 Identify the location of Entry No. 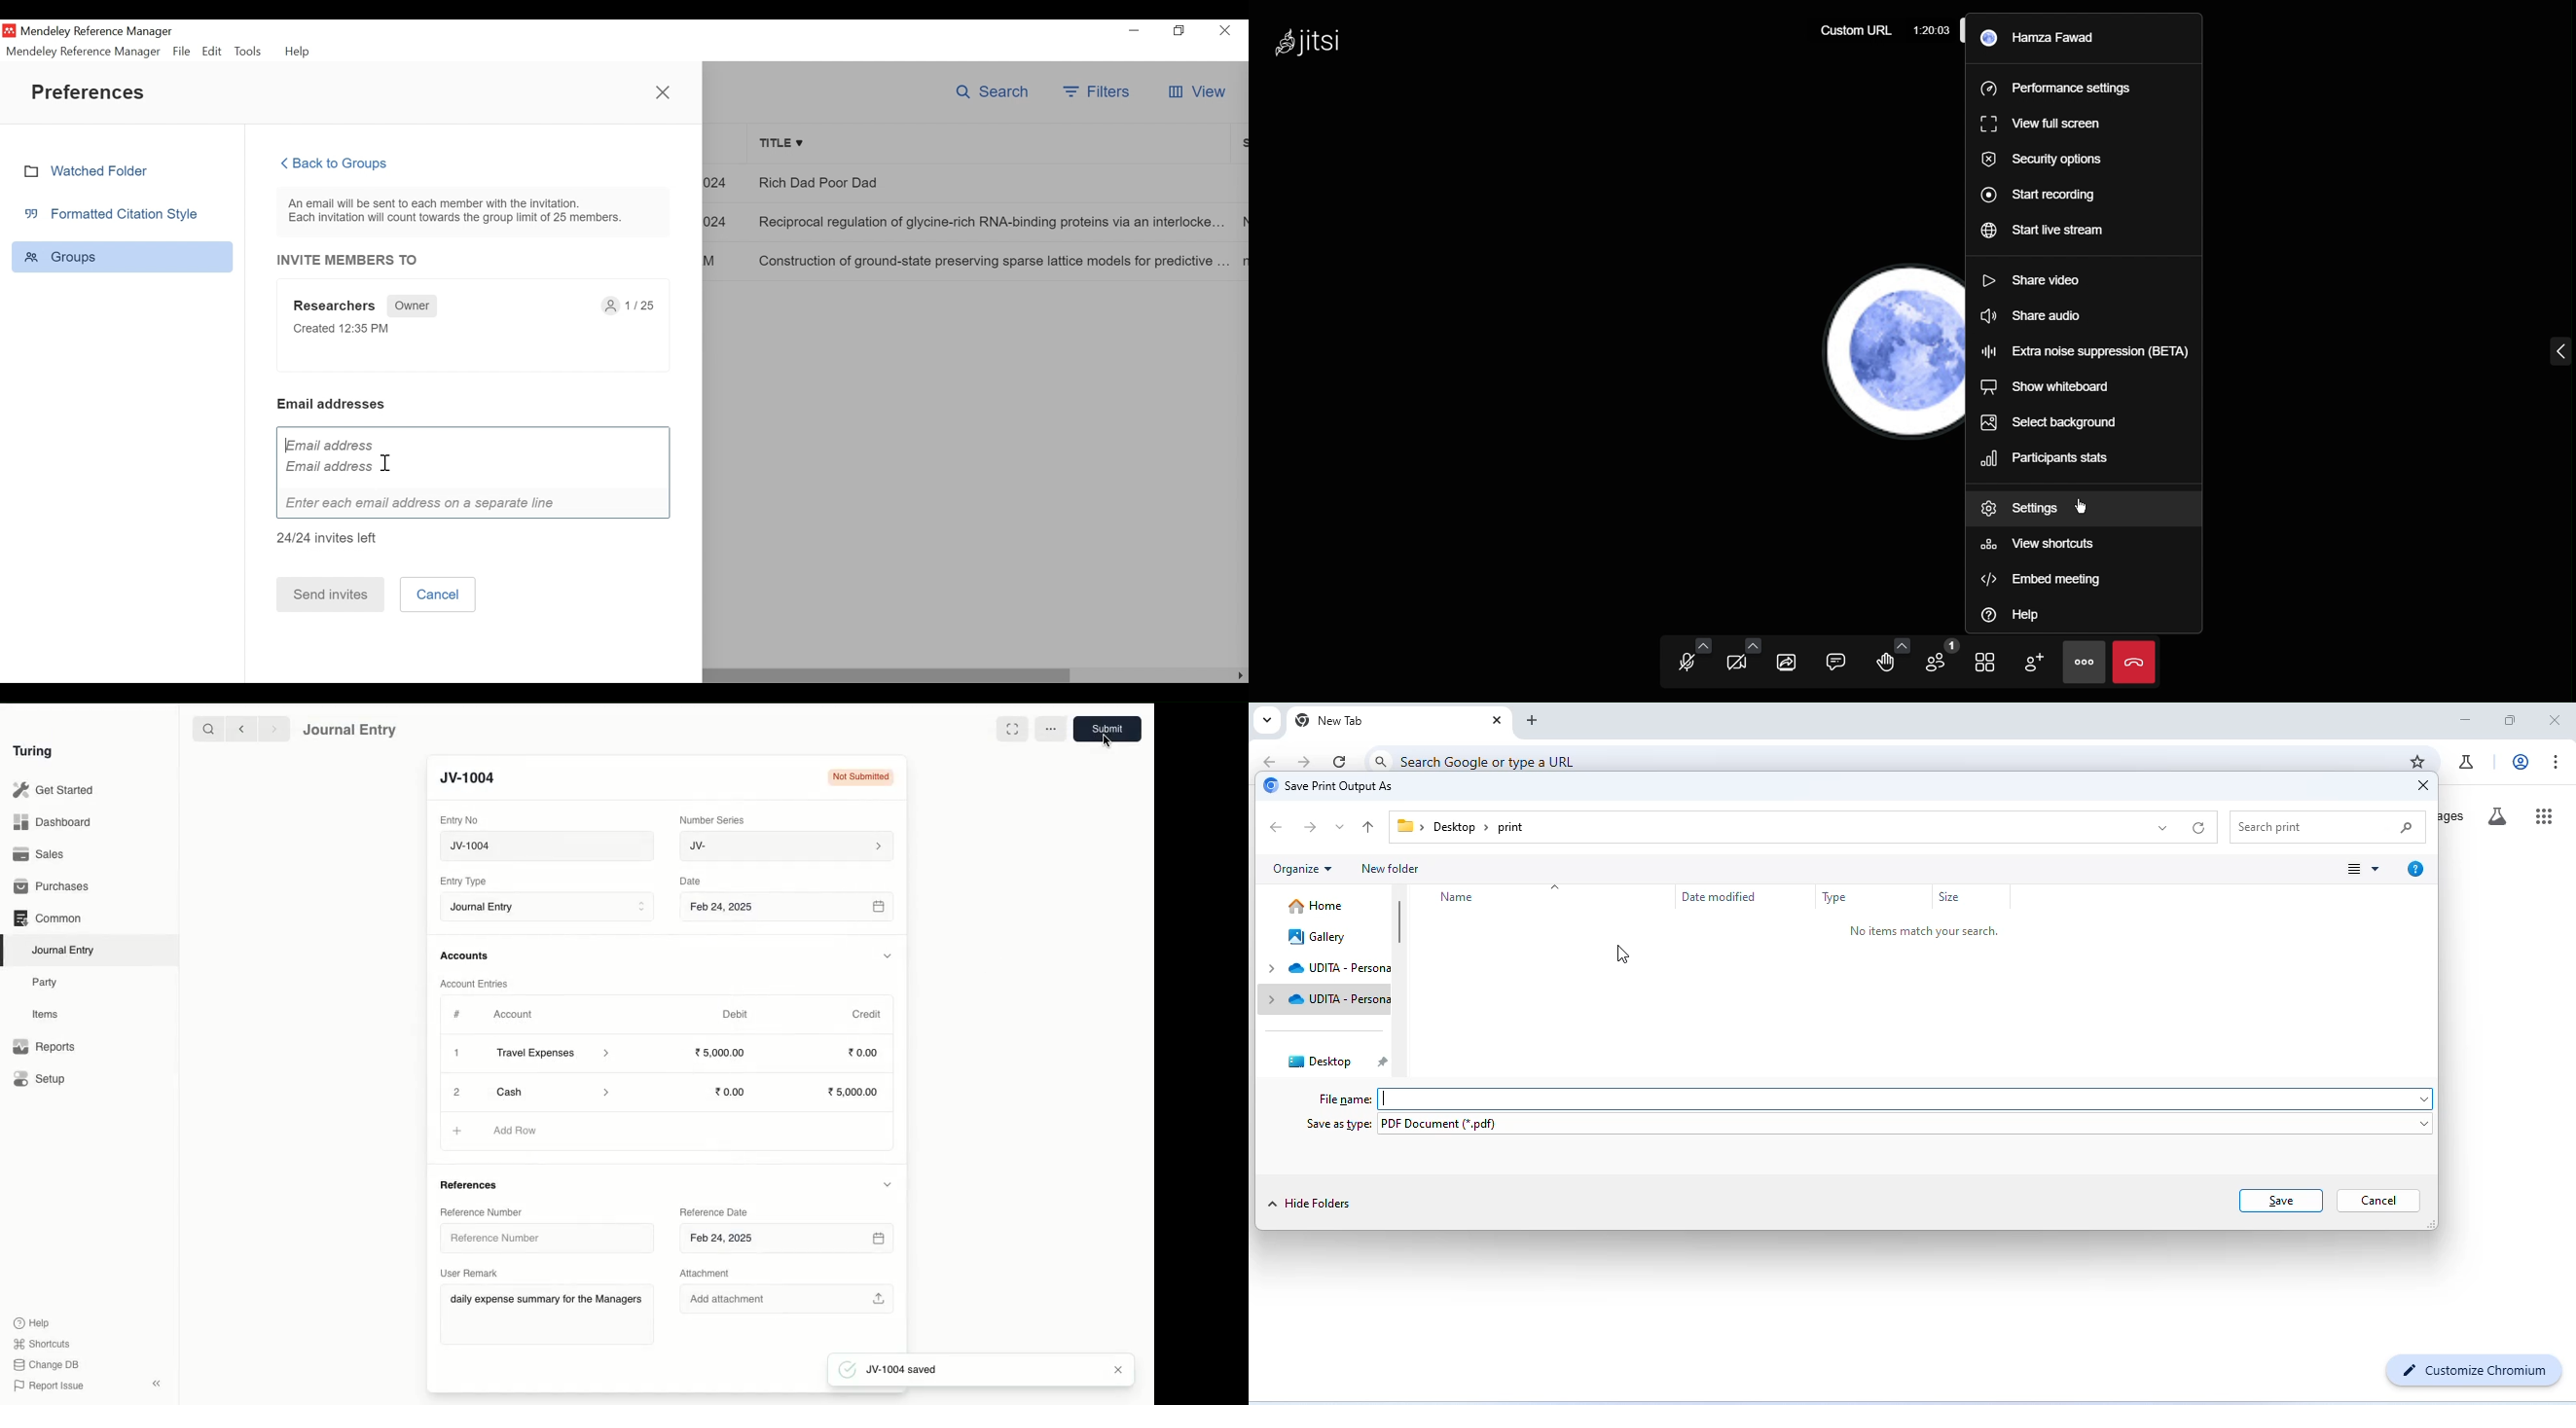
(460, 820).